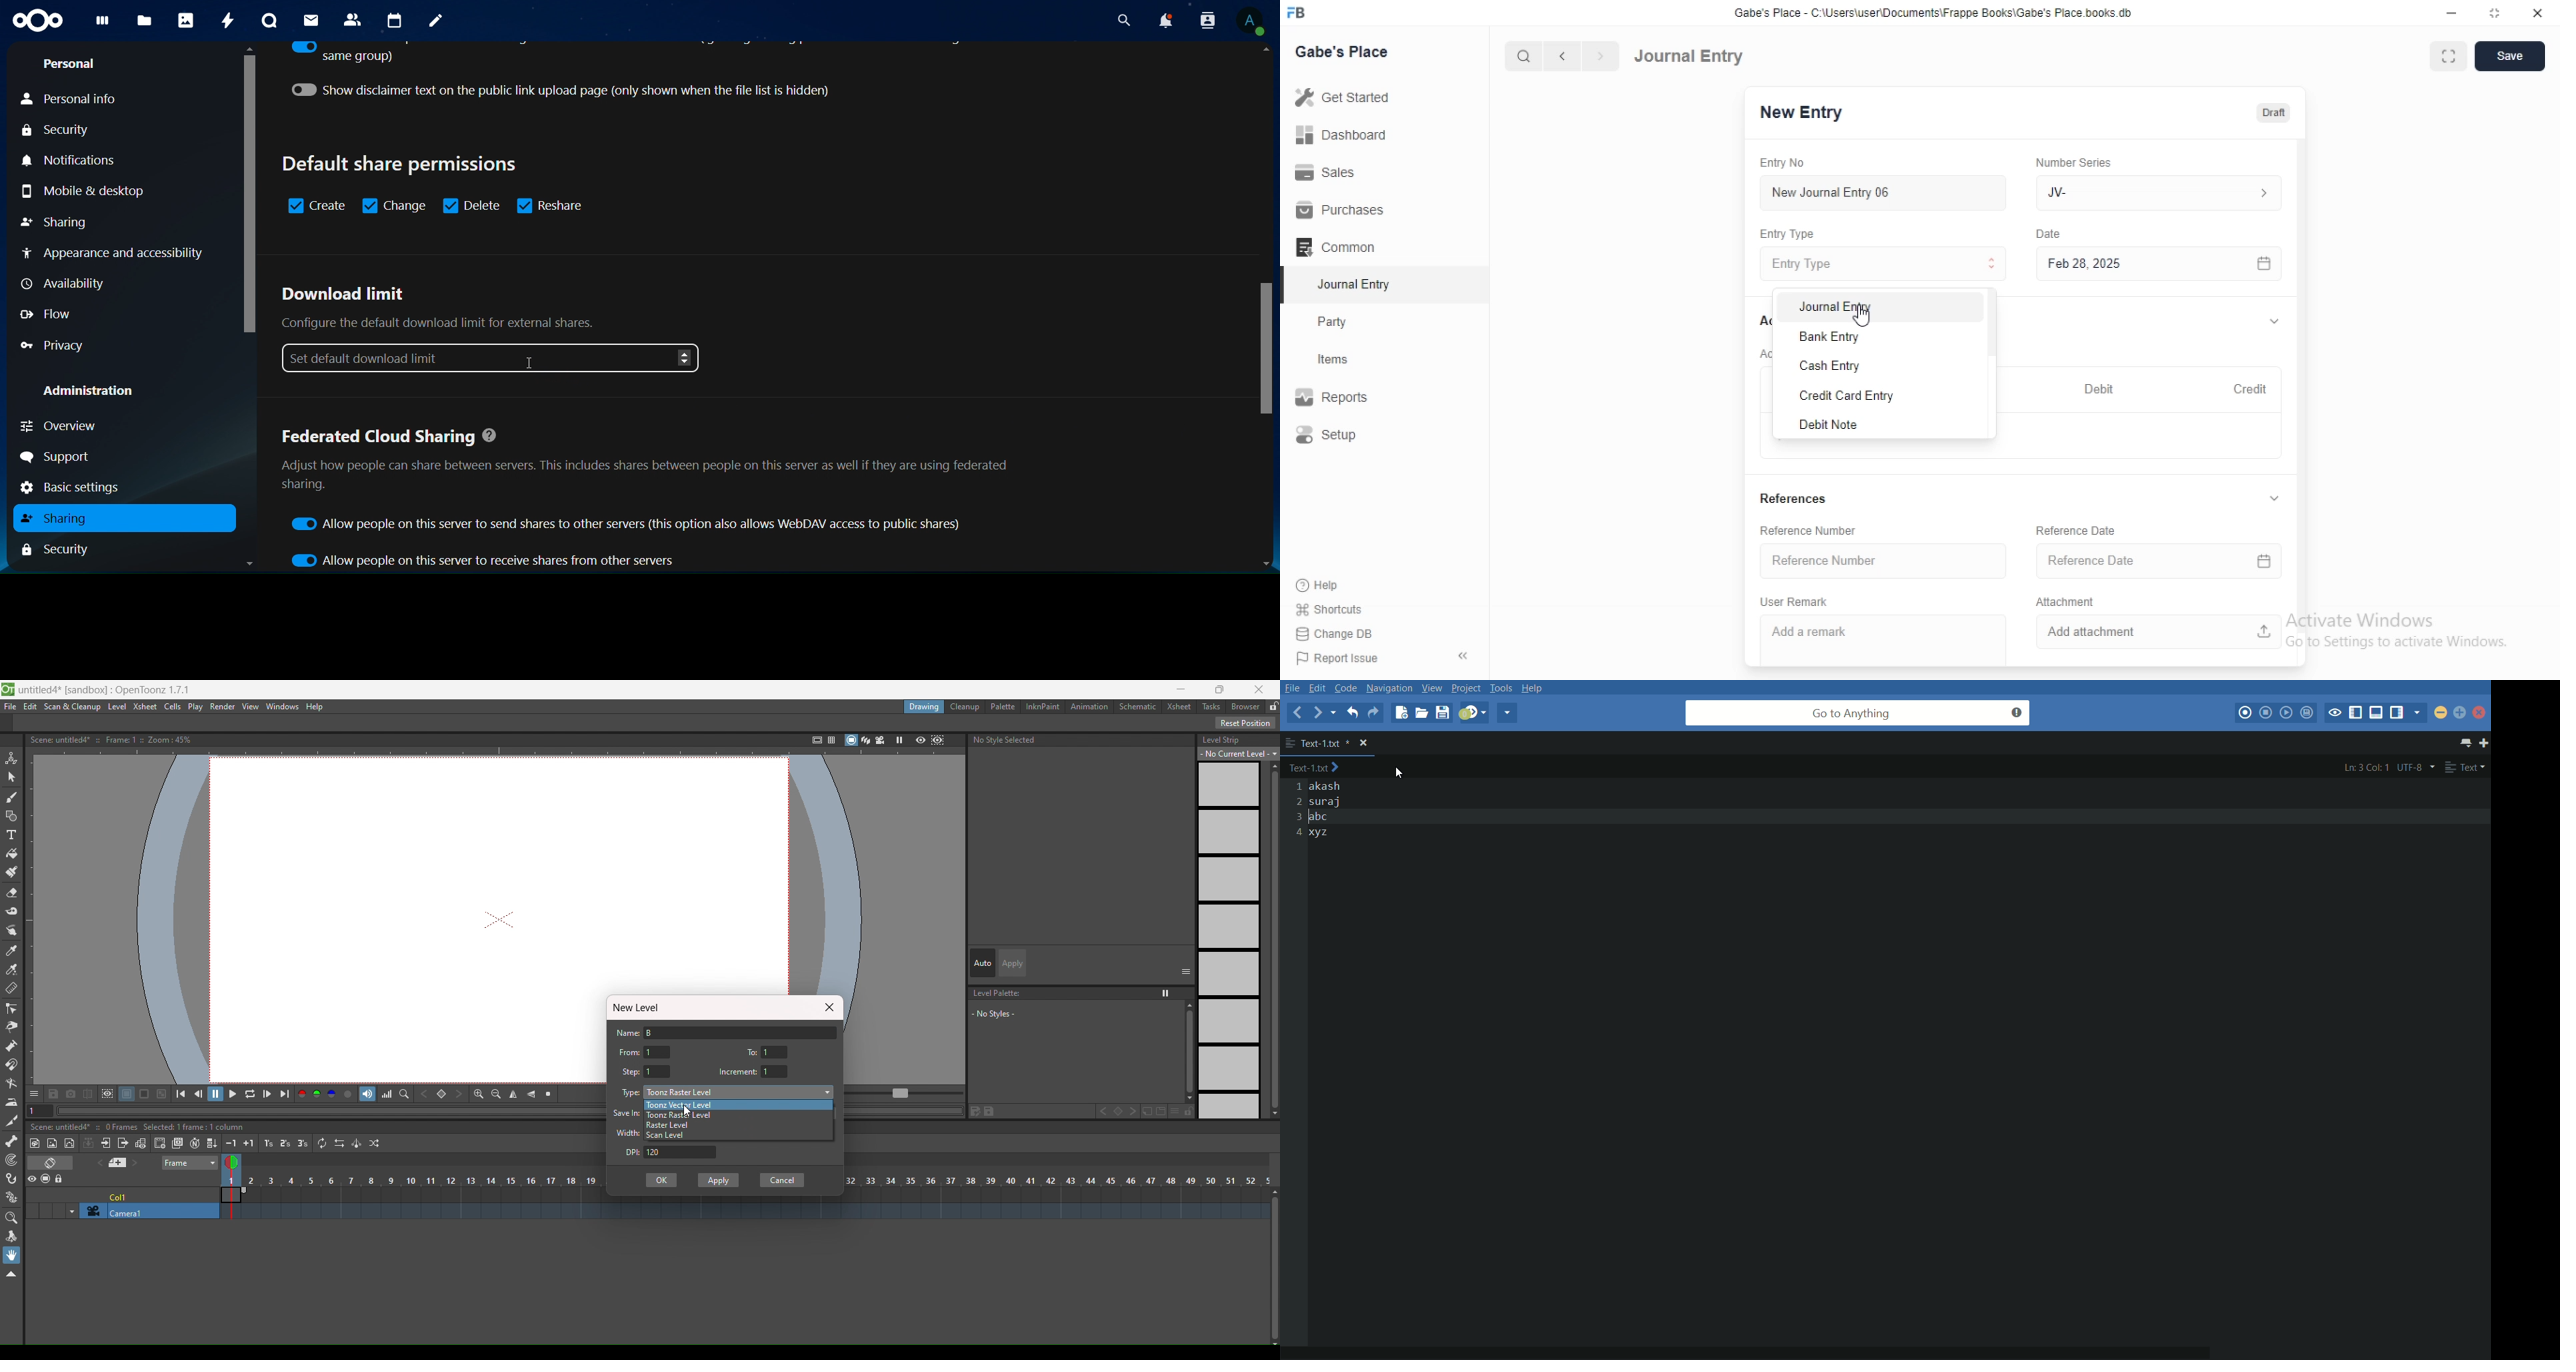 This screenshot has height=1372, width=2576. I want to click on file, so click(1293, 688).